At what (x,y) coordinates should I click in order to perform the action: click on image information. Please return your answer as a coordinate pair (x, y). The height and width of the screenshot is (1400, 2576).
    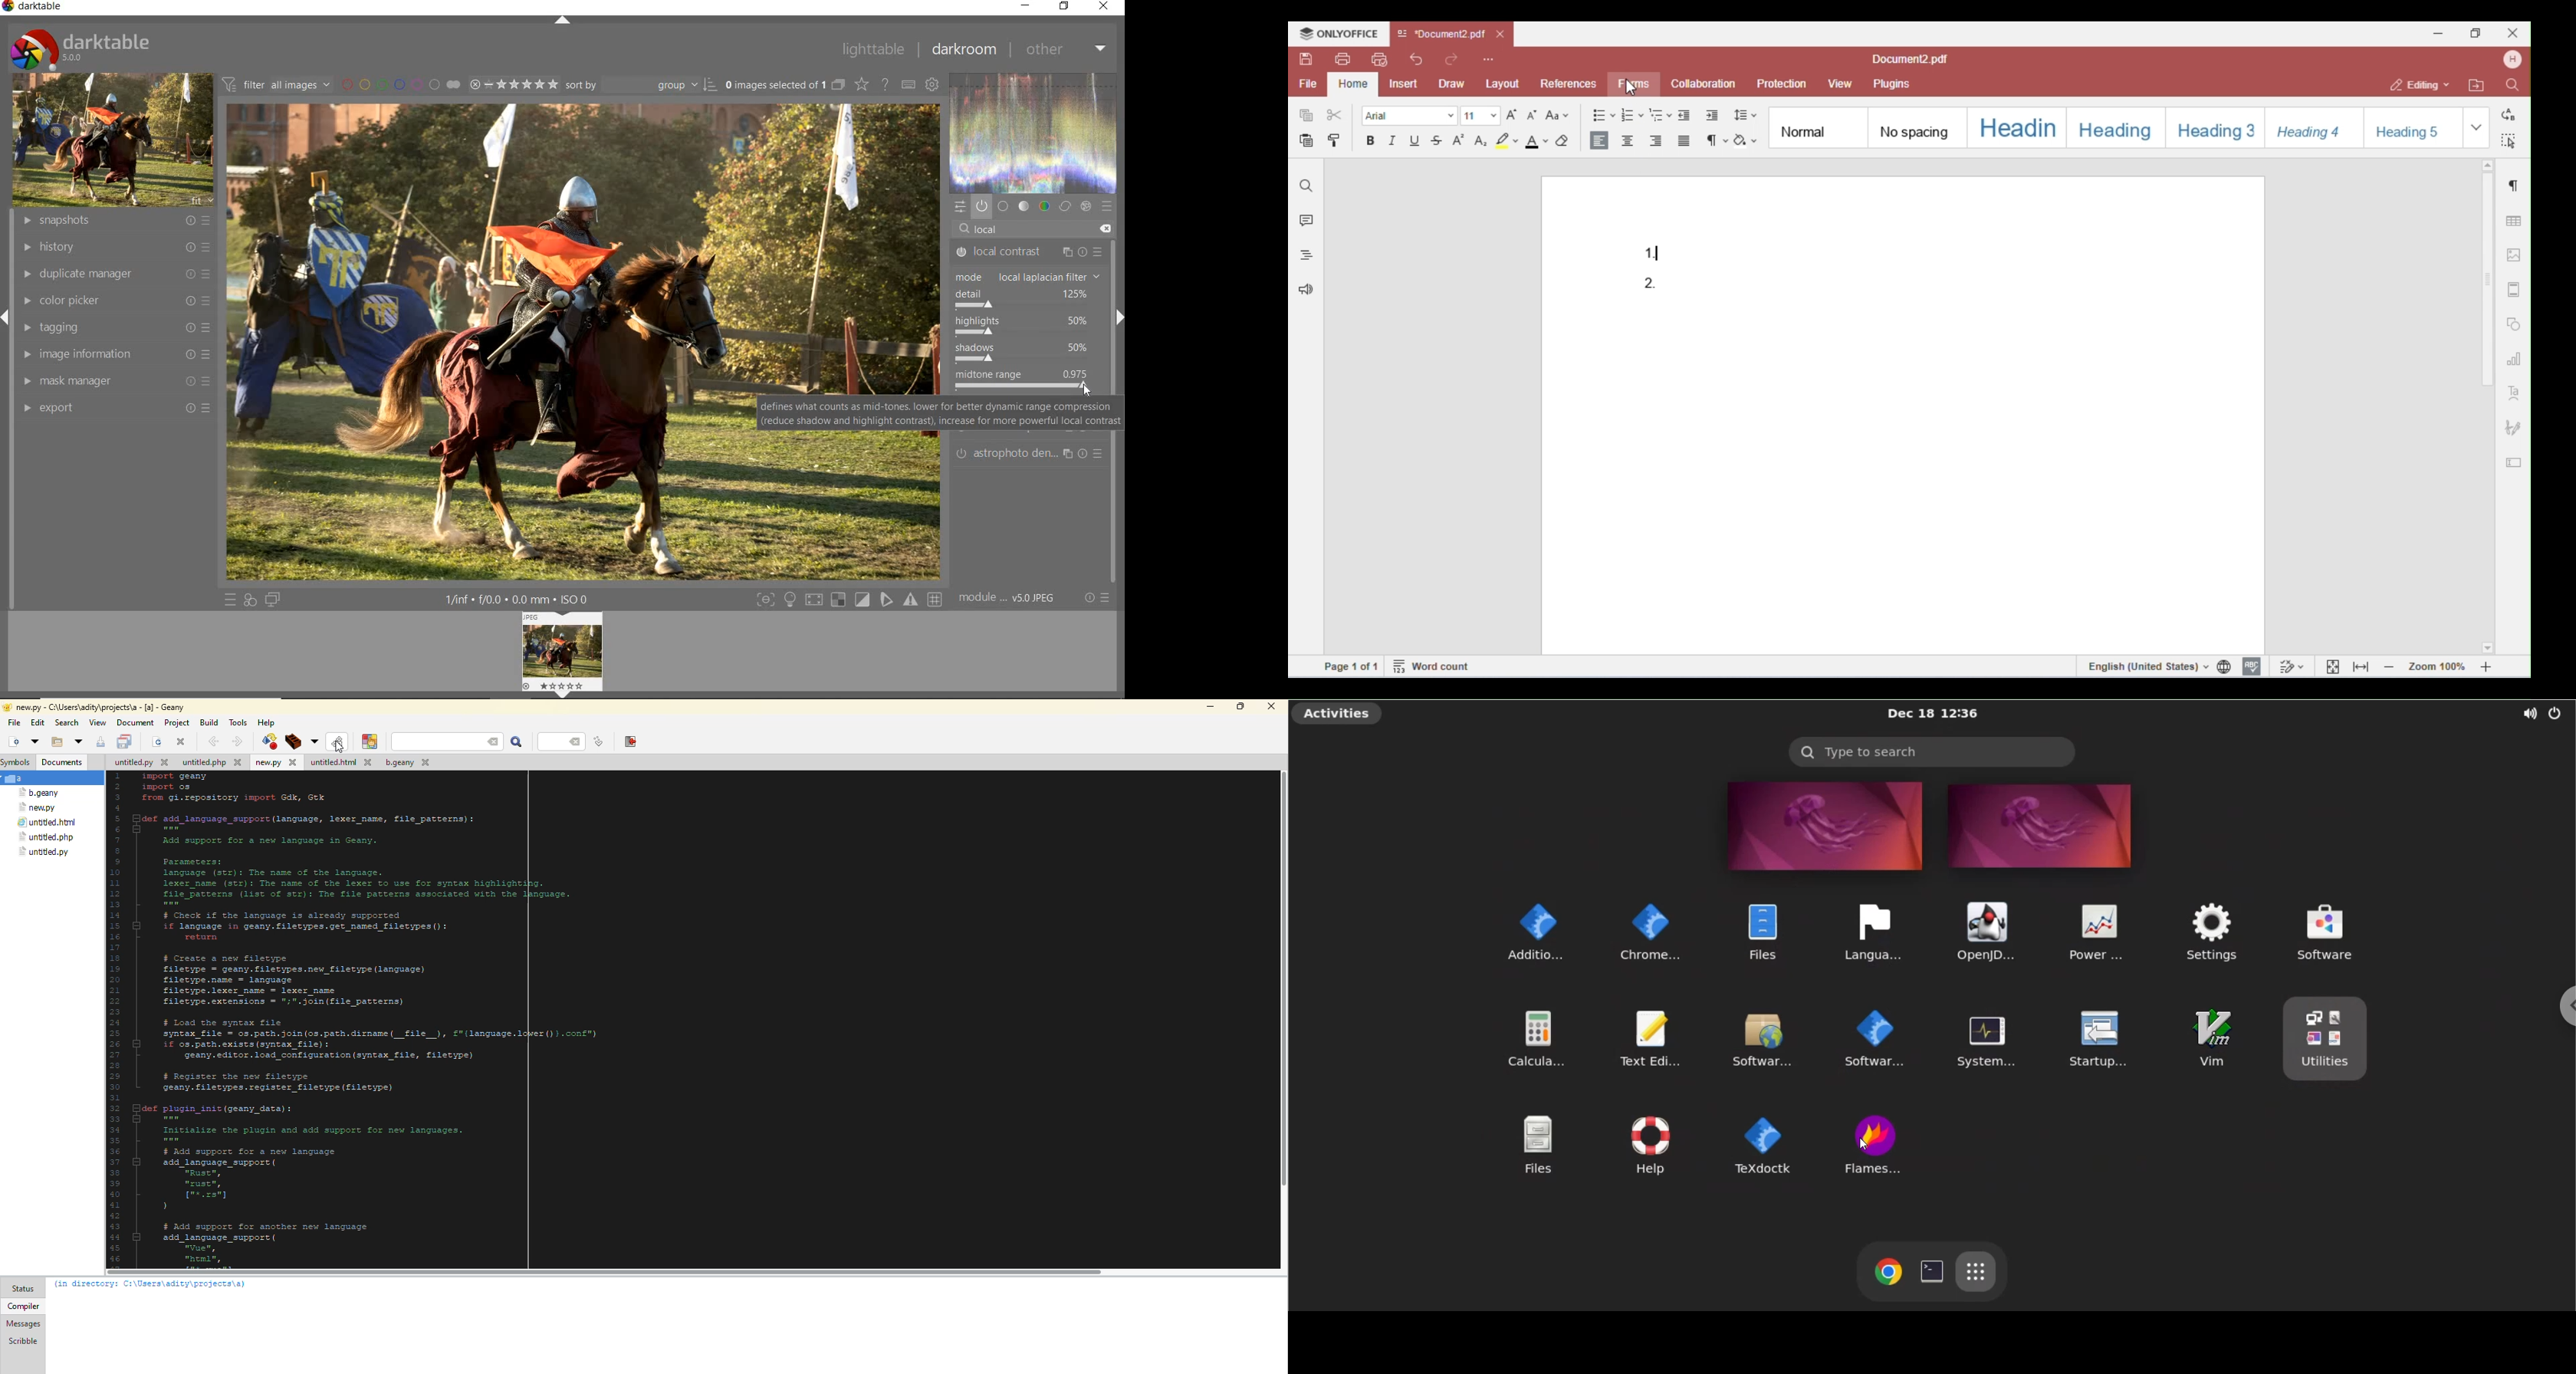
    Looking at the image, I should click on (114, 356).